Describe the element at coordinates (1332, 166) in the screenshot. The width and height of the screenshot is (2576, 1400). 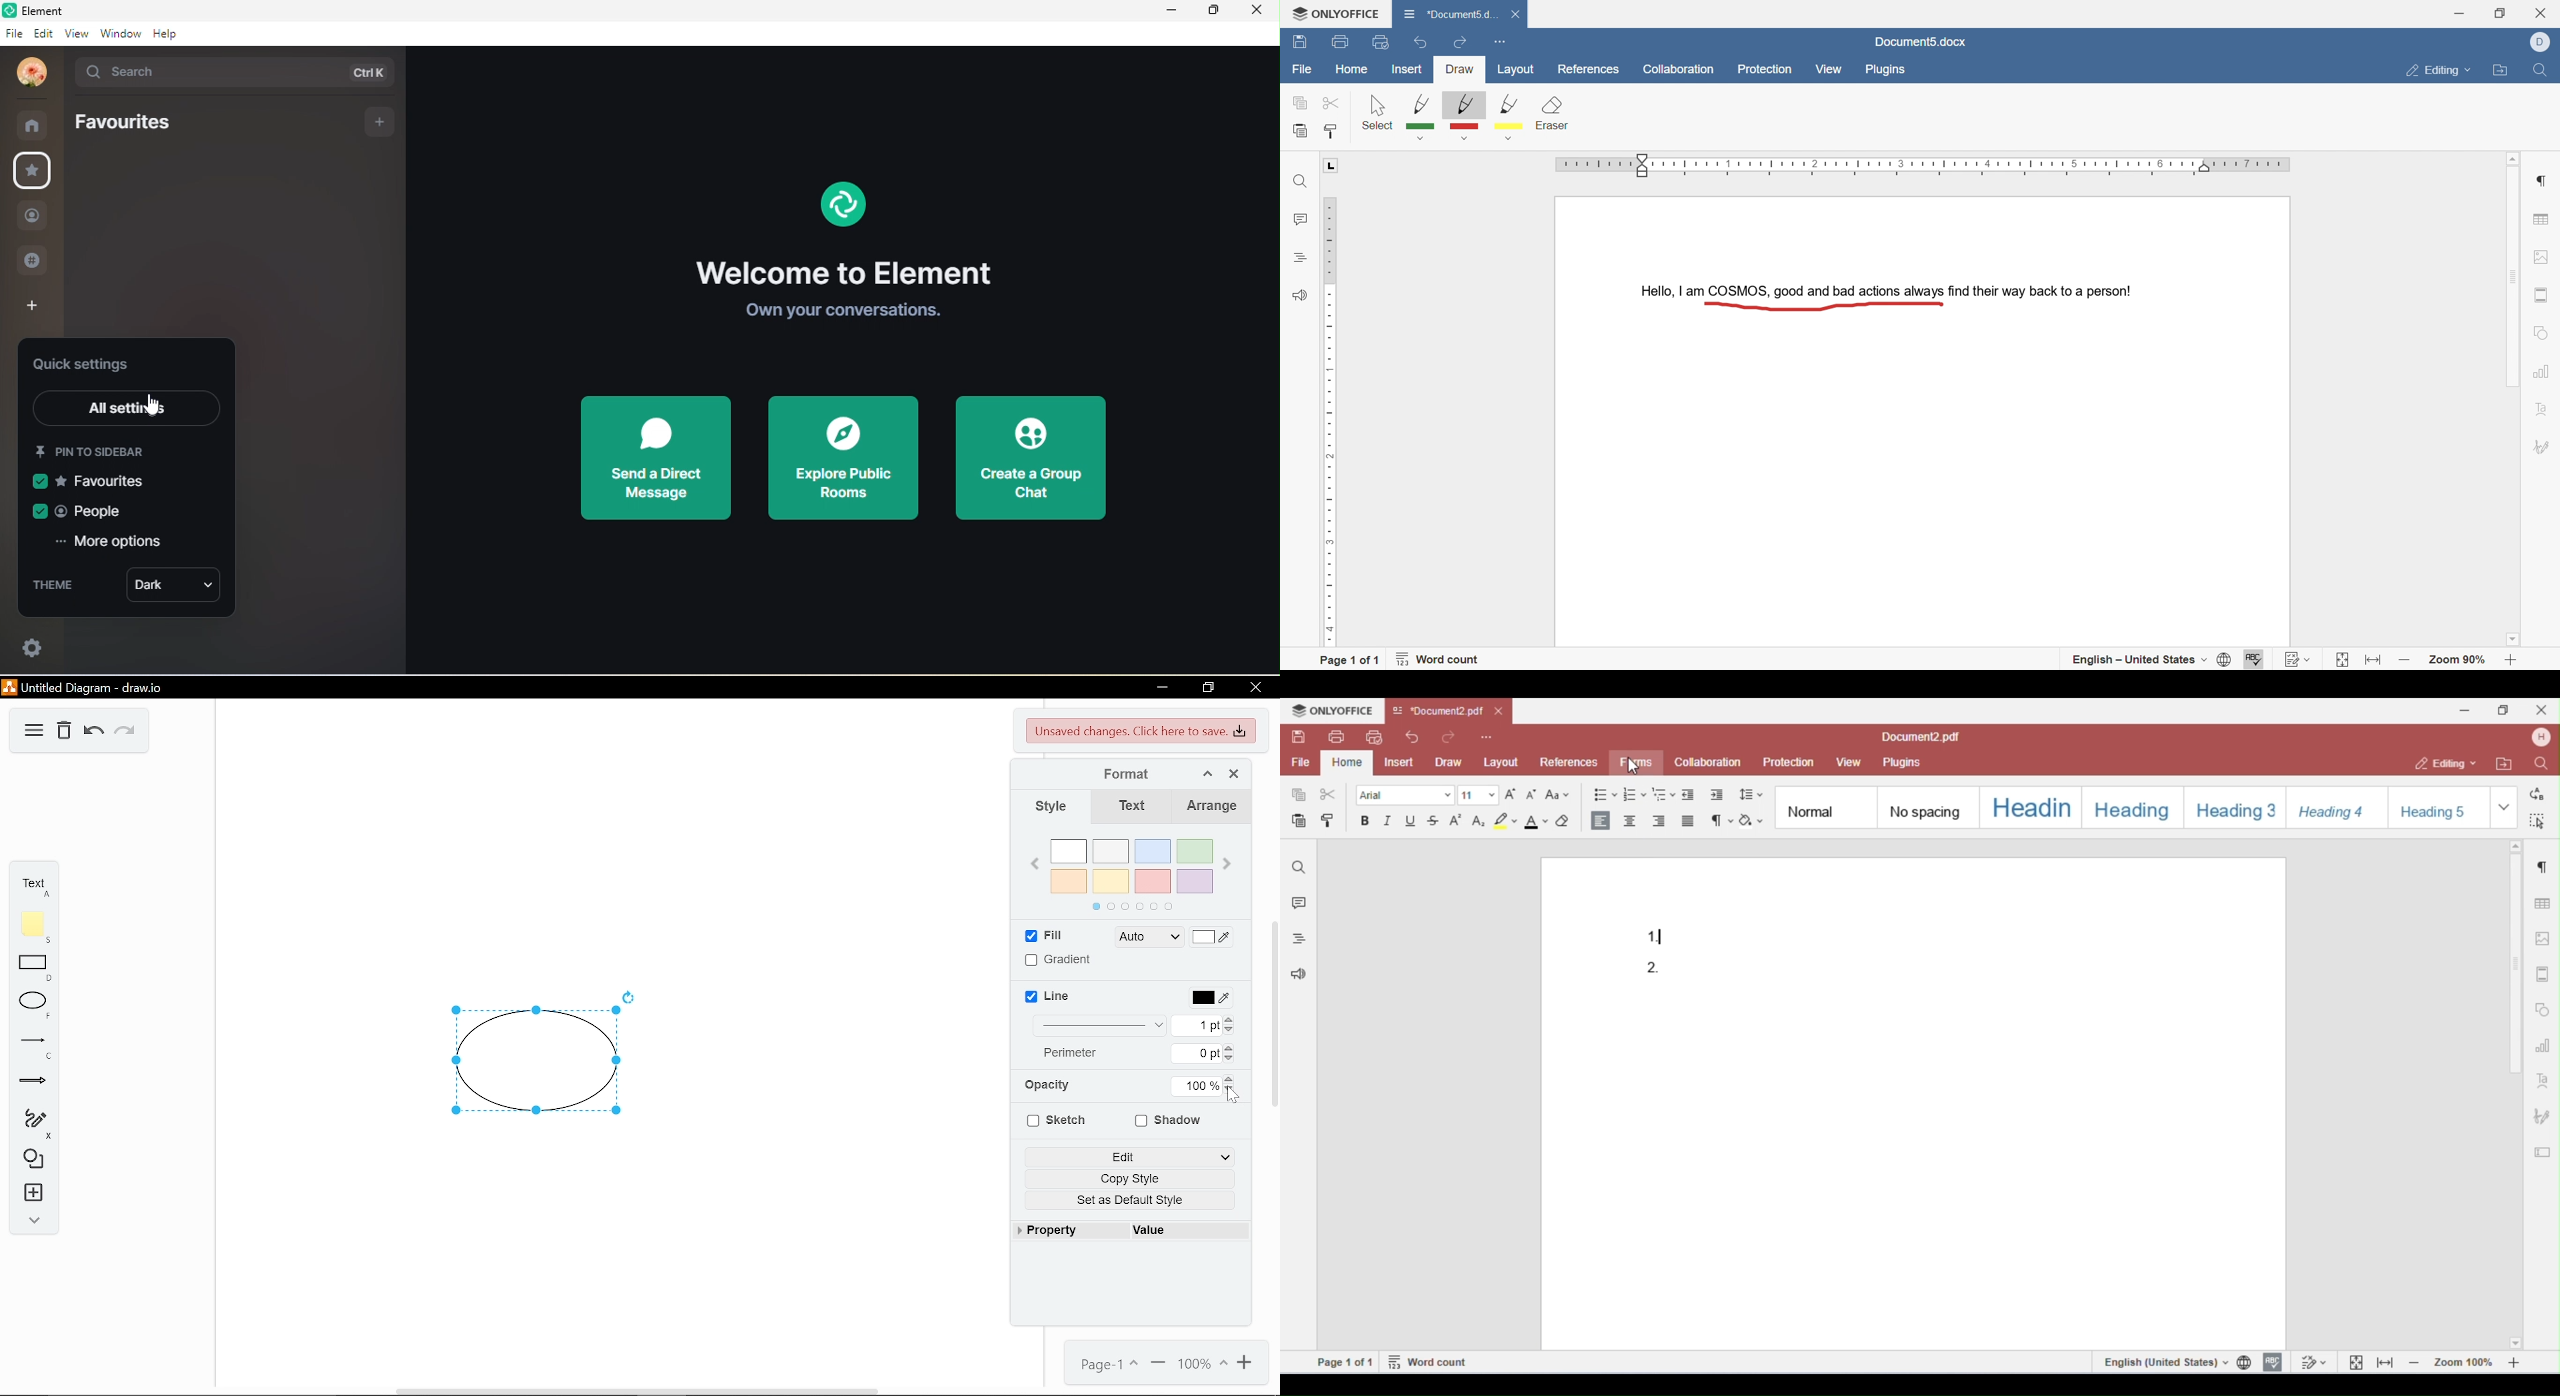
I see `L` at that location.